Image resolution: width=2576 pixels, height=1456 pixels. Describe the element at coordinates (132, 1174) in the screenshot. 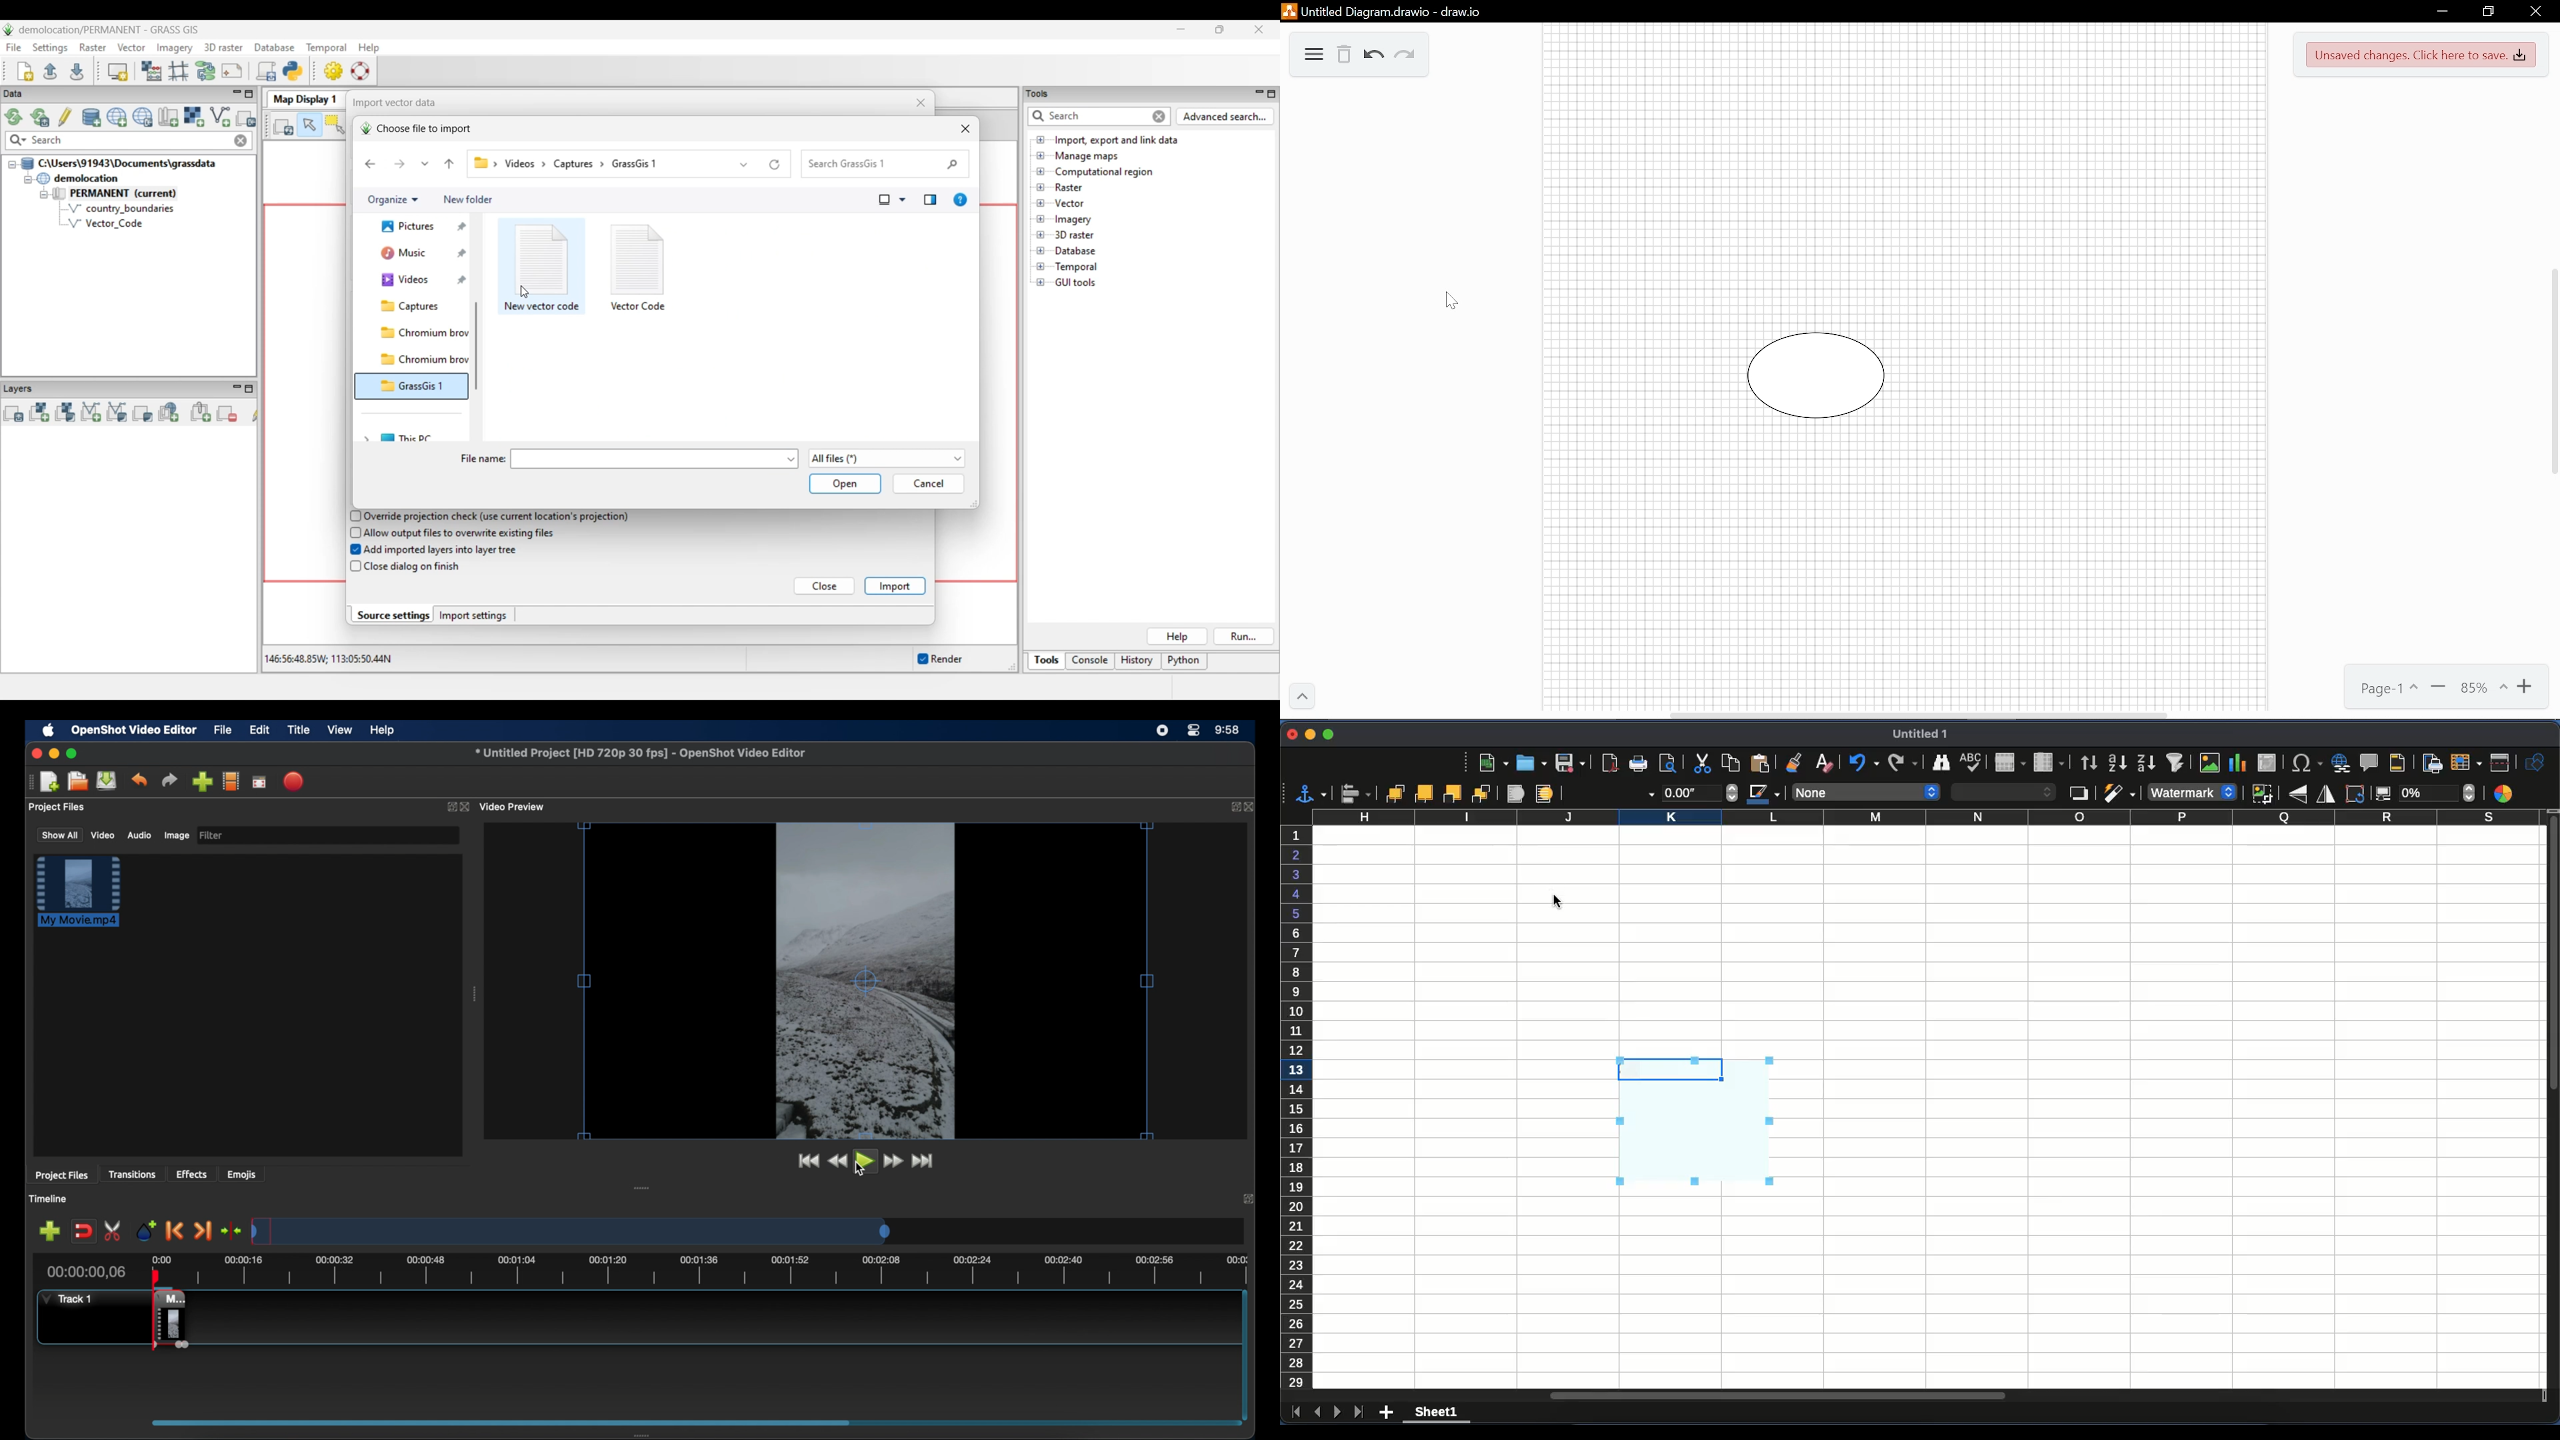

I see `transitions` at that location.